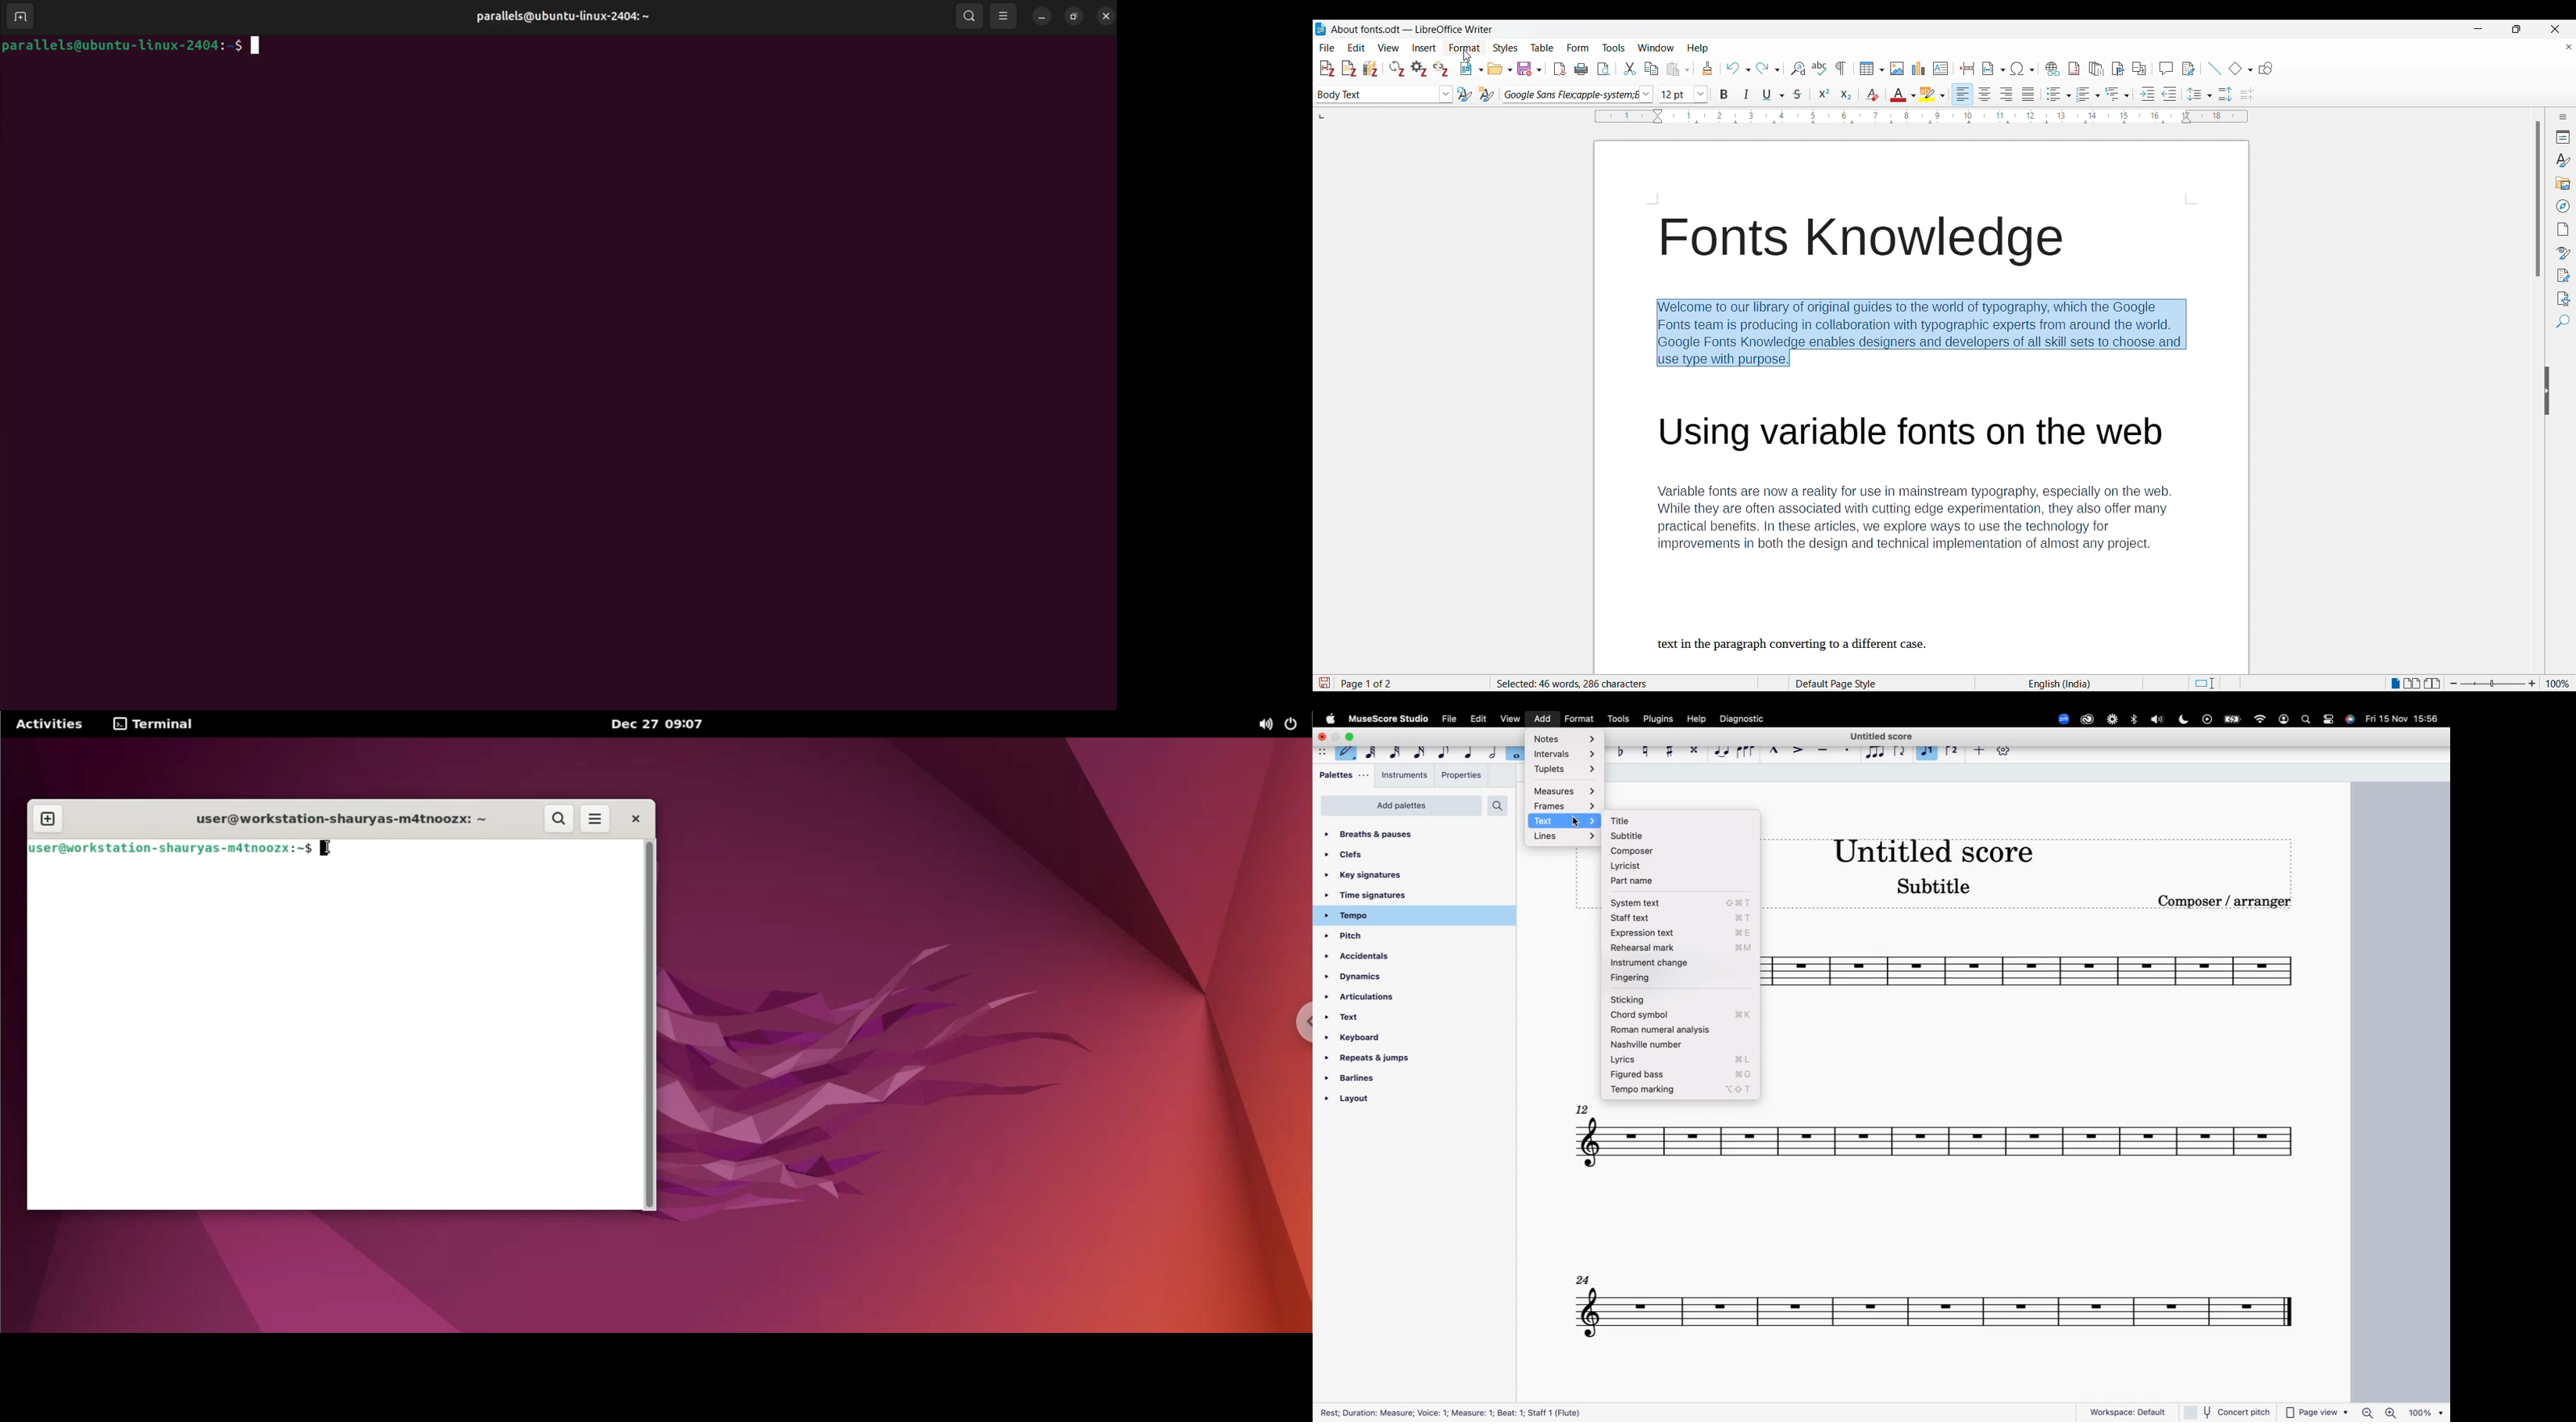 Image resolution: width=2576 pixels, height=1428 pixels. Describe the element at coordinates (1006, 19) in the screenshot. I see `view options` at that location.